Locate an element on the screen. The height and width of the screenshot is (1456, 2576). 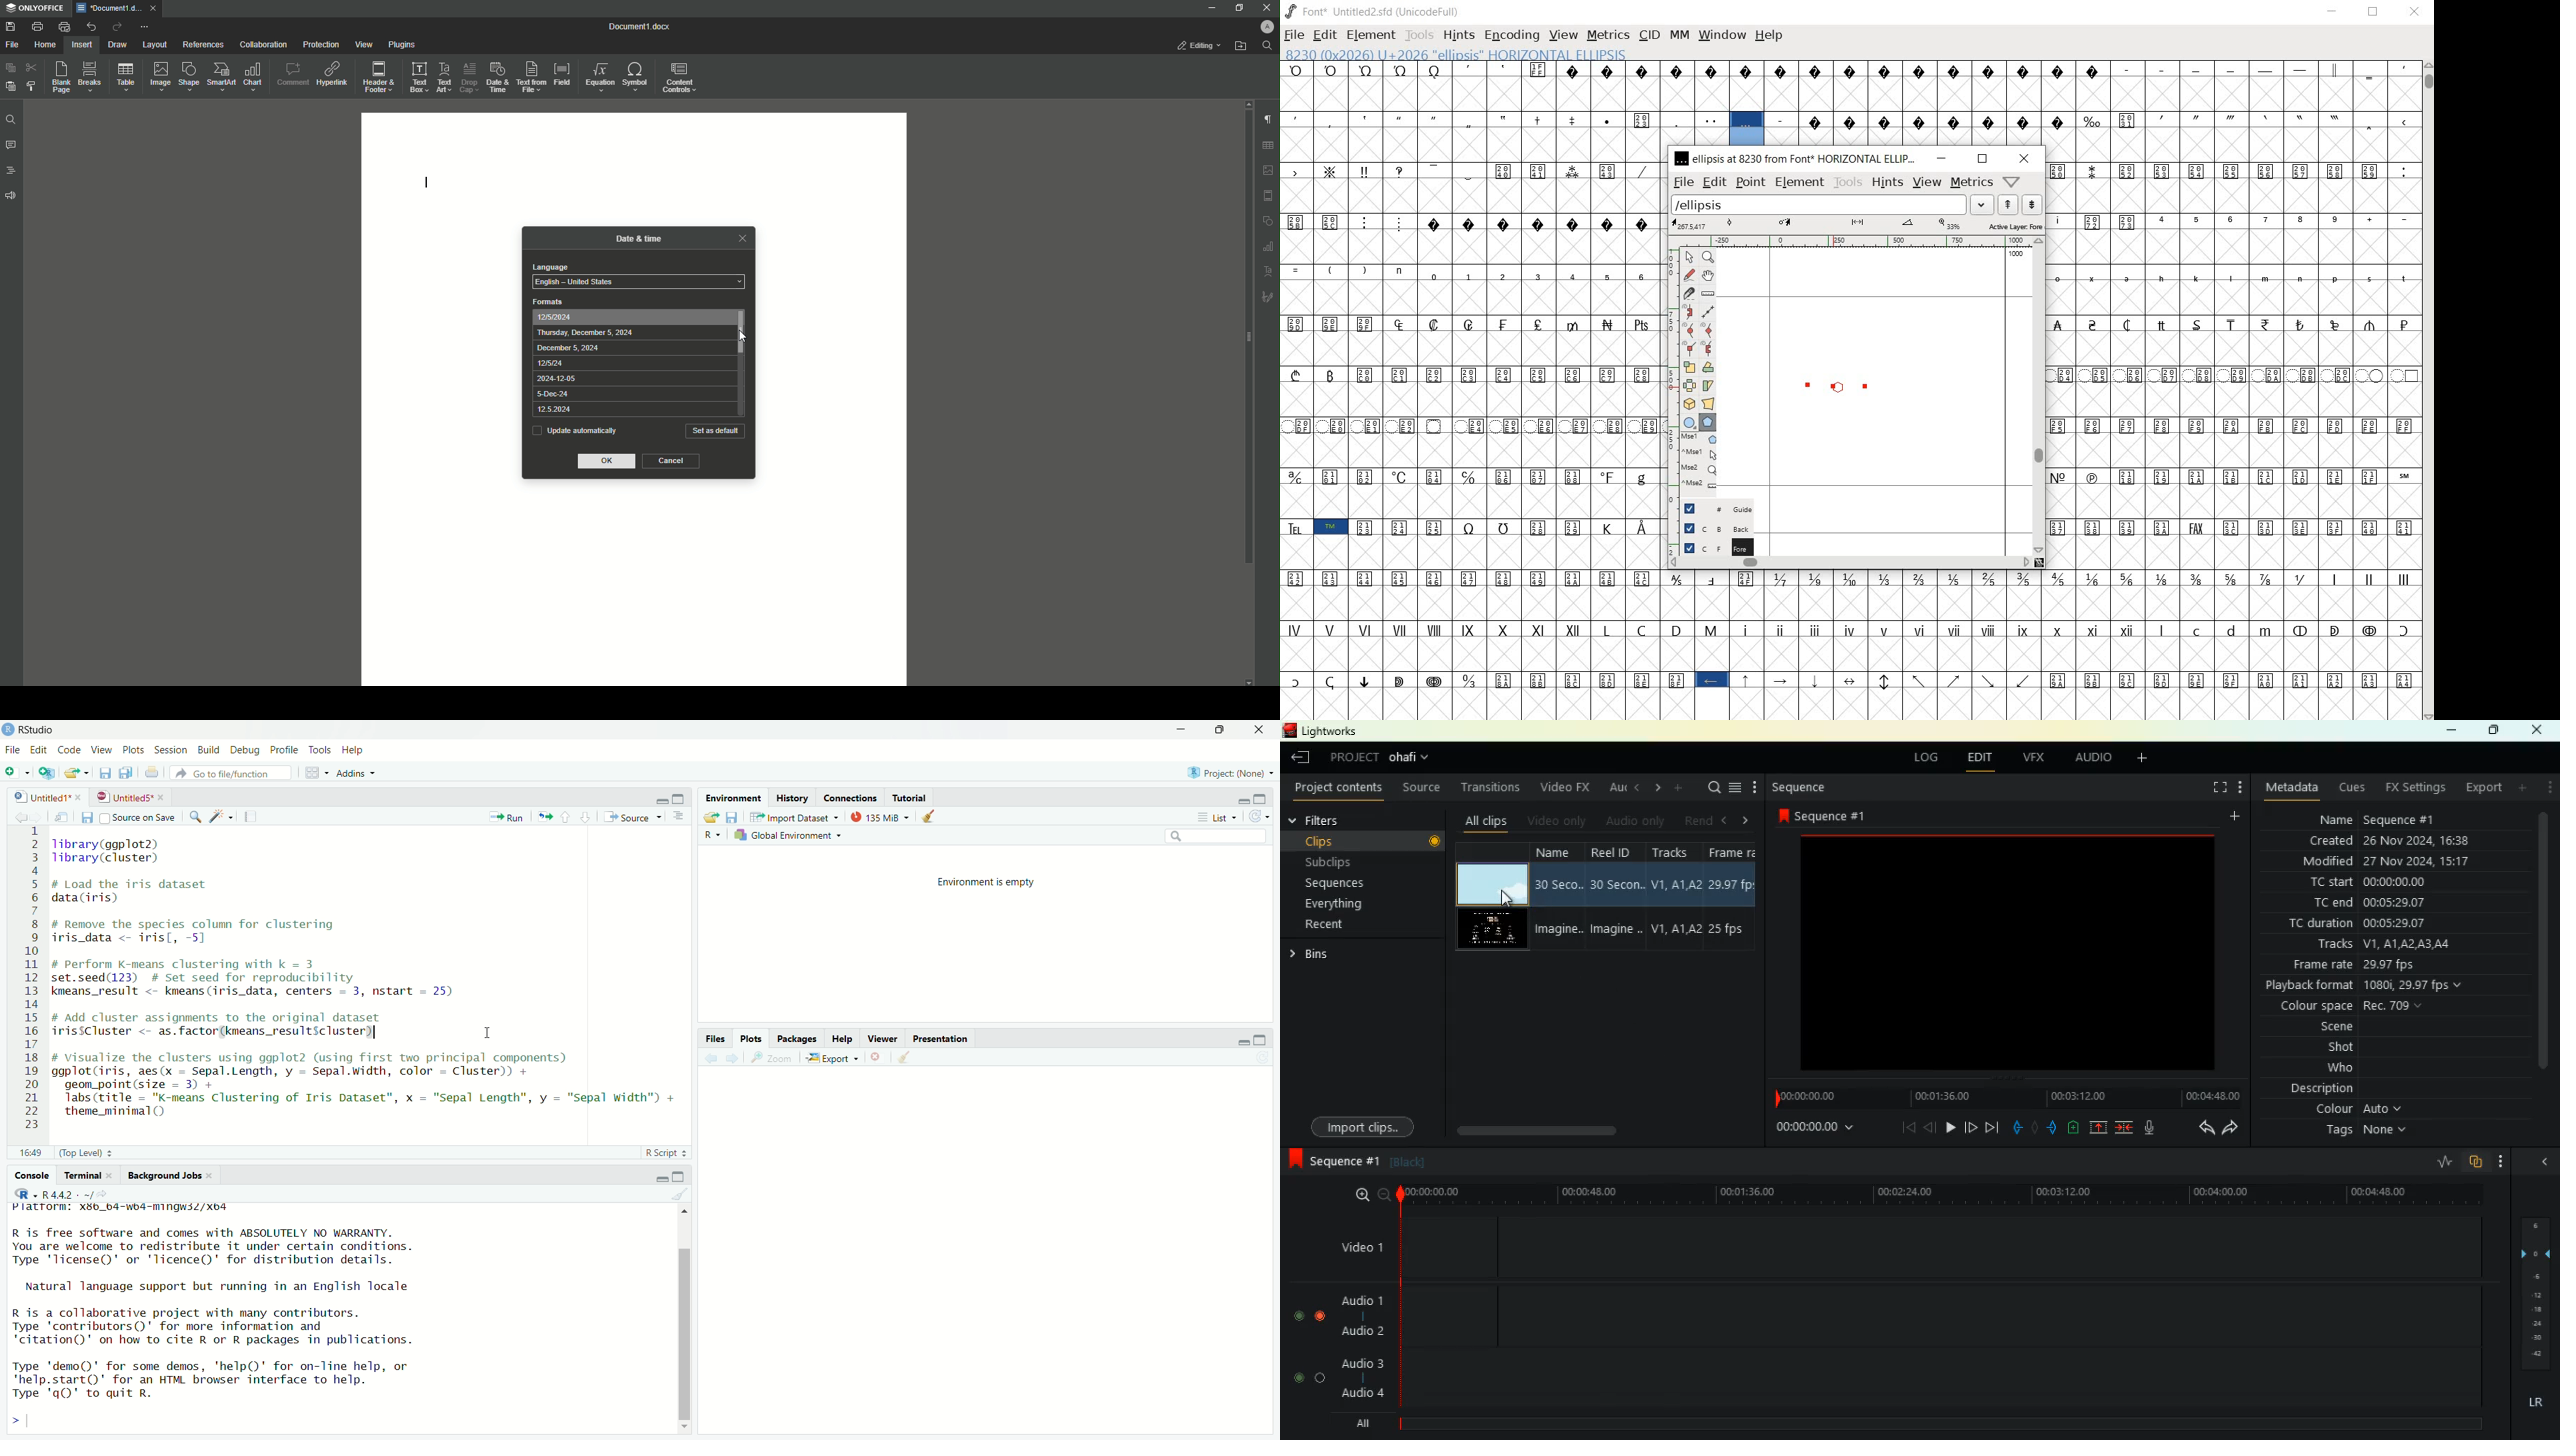
Table is located at coordinates (123, 77).